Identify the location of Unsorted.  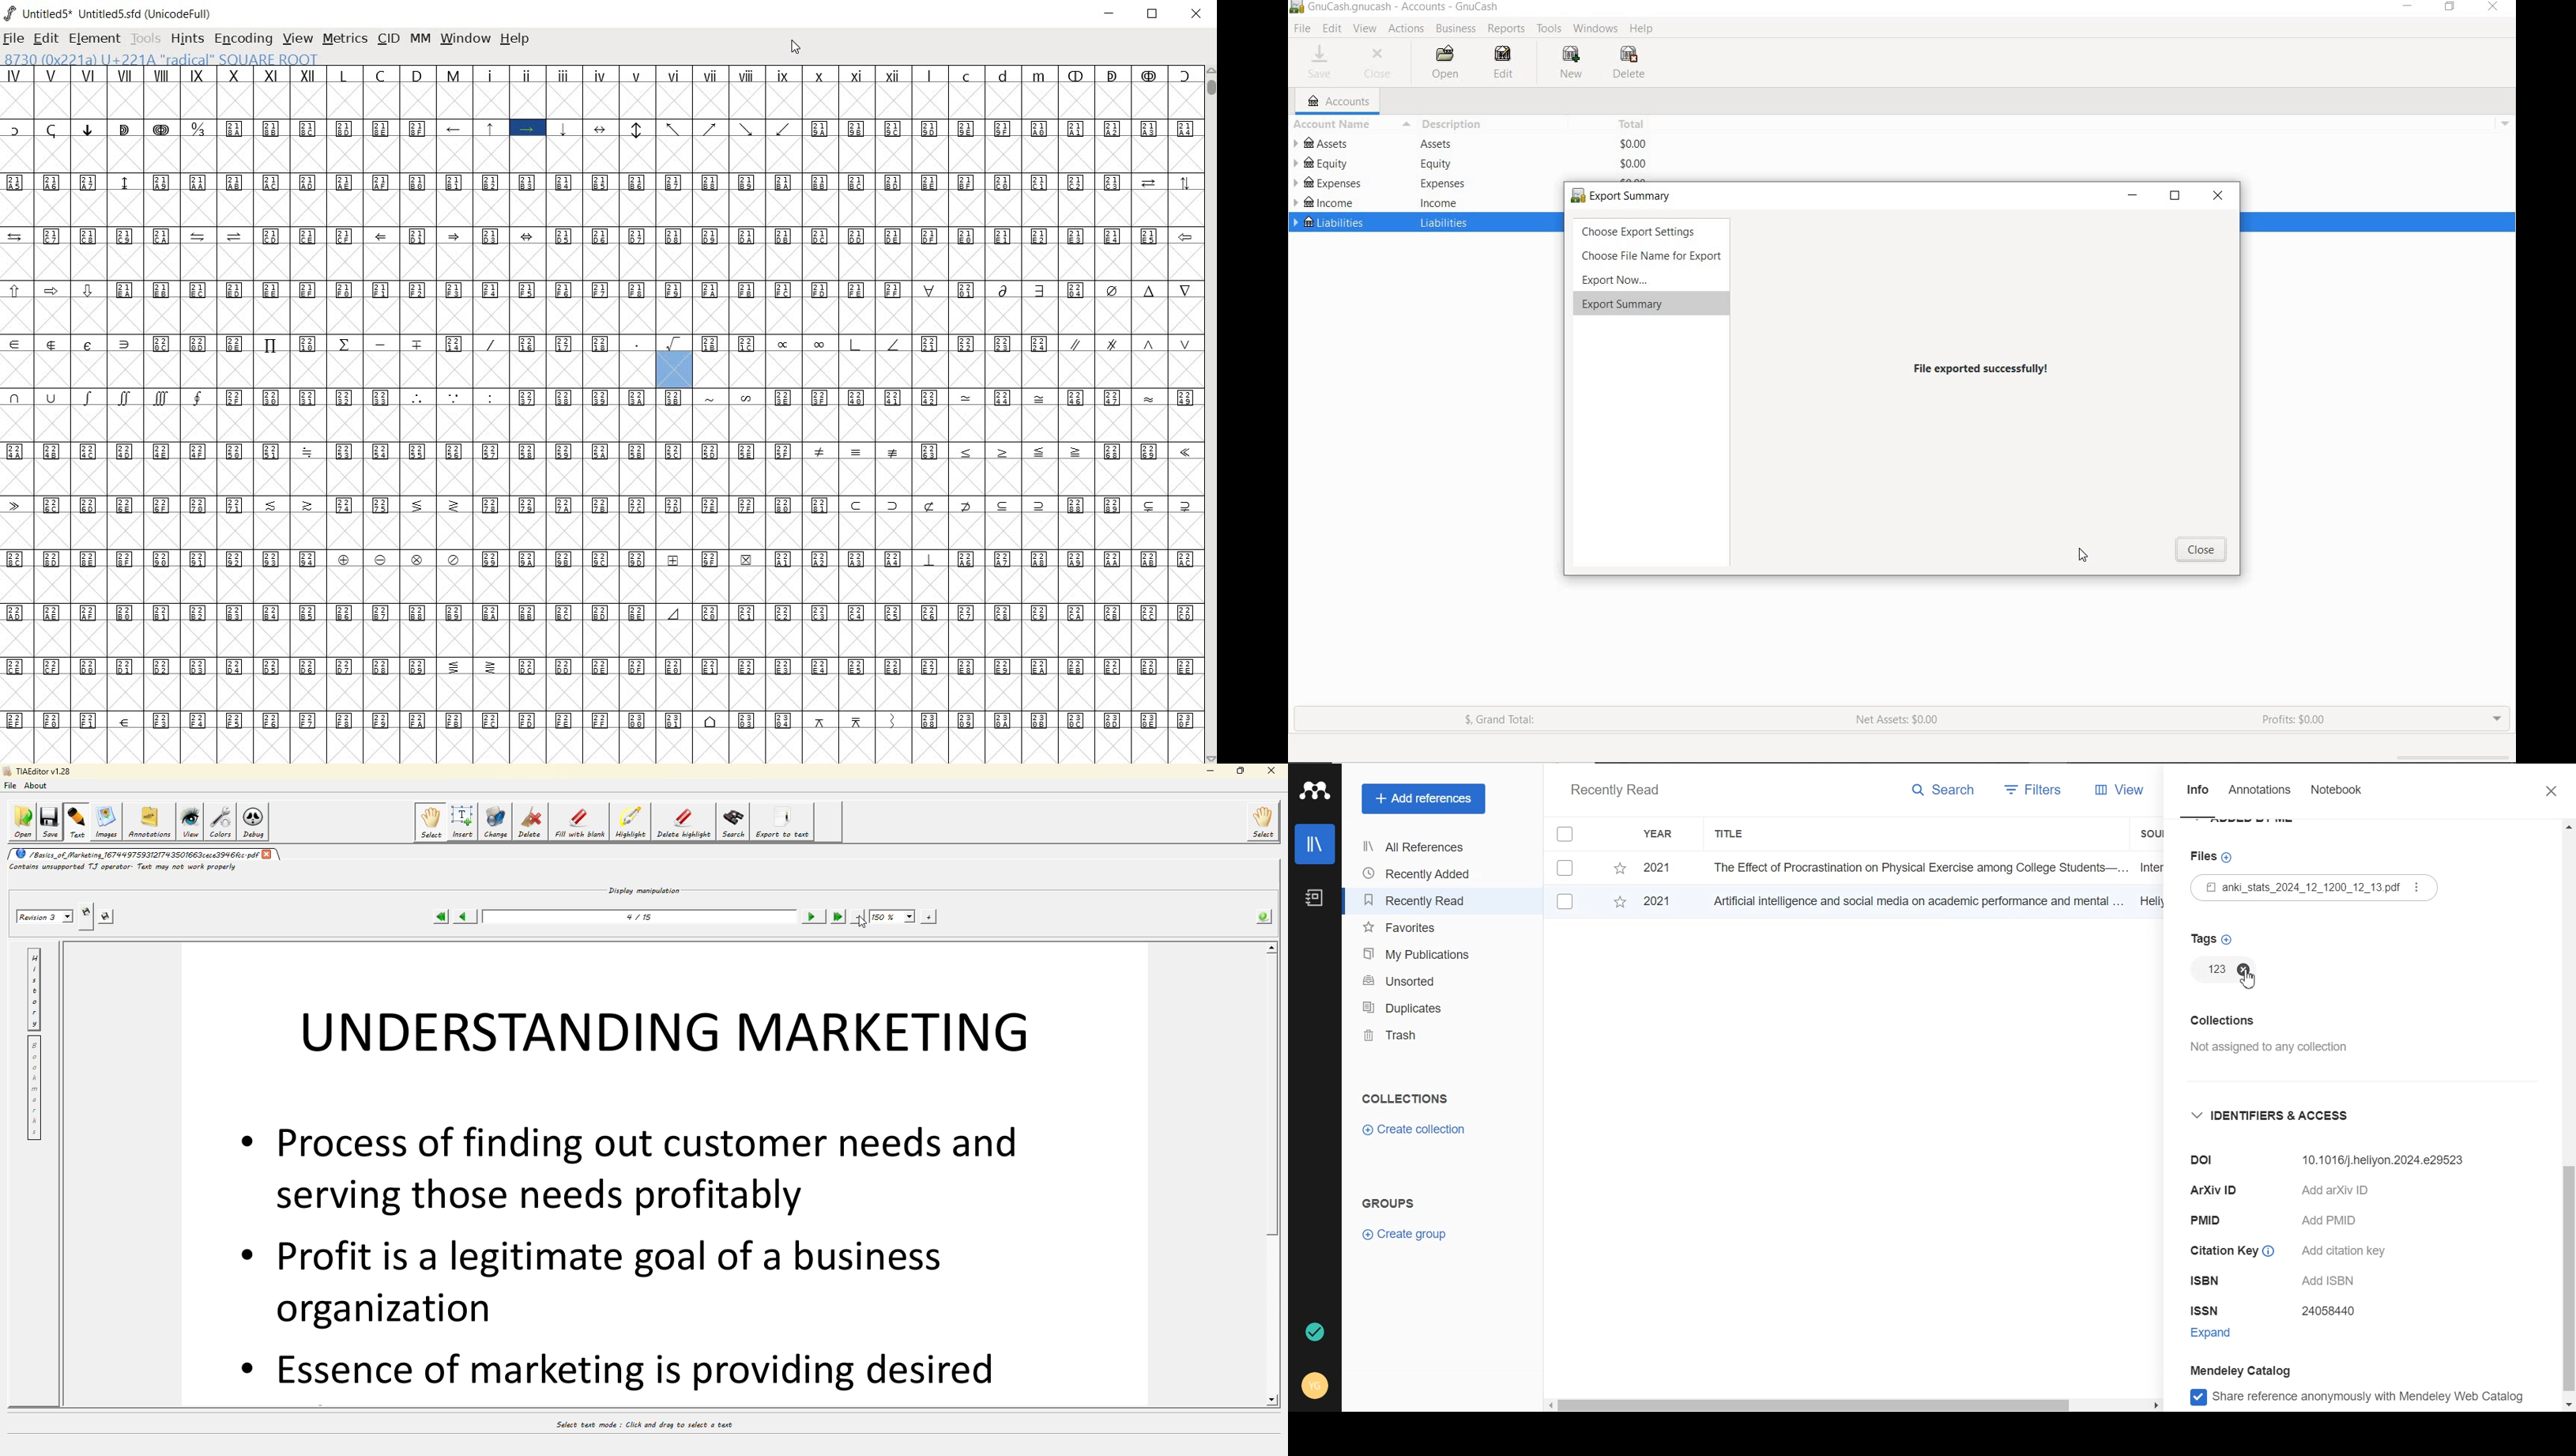
(1420, 980).